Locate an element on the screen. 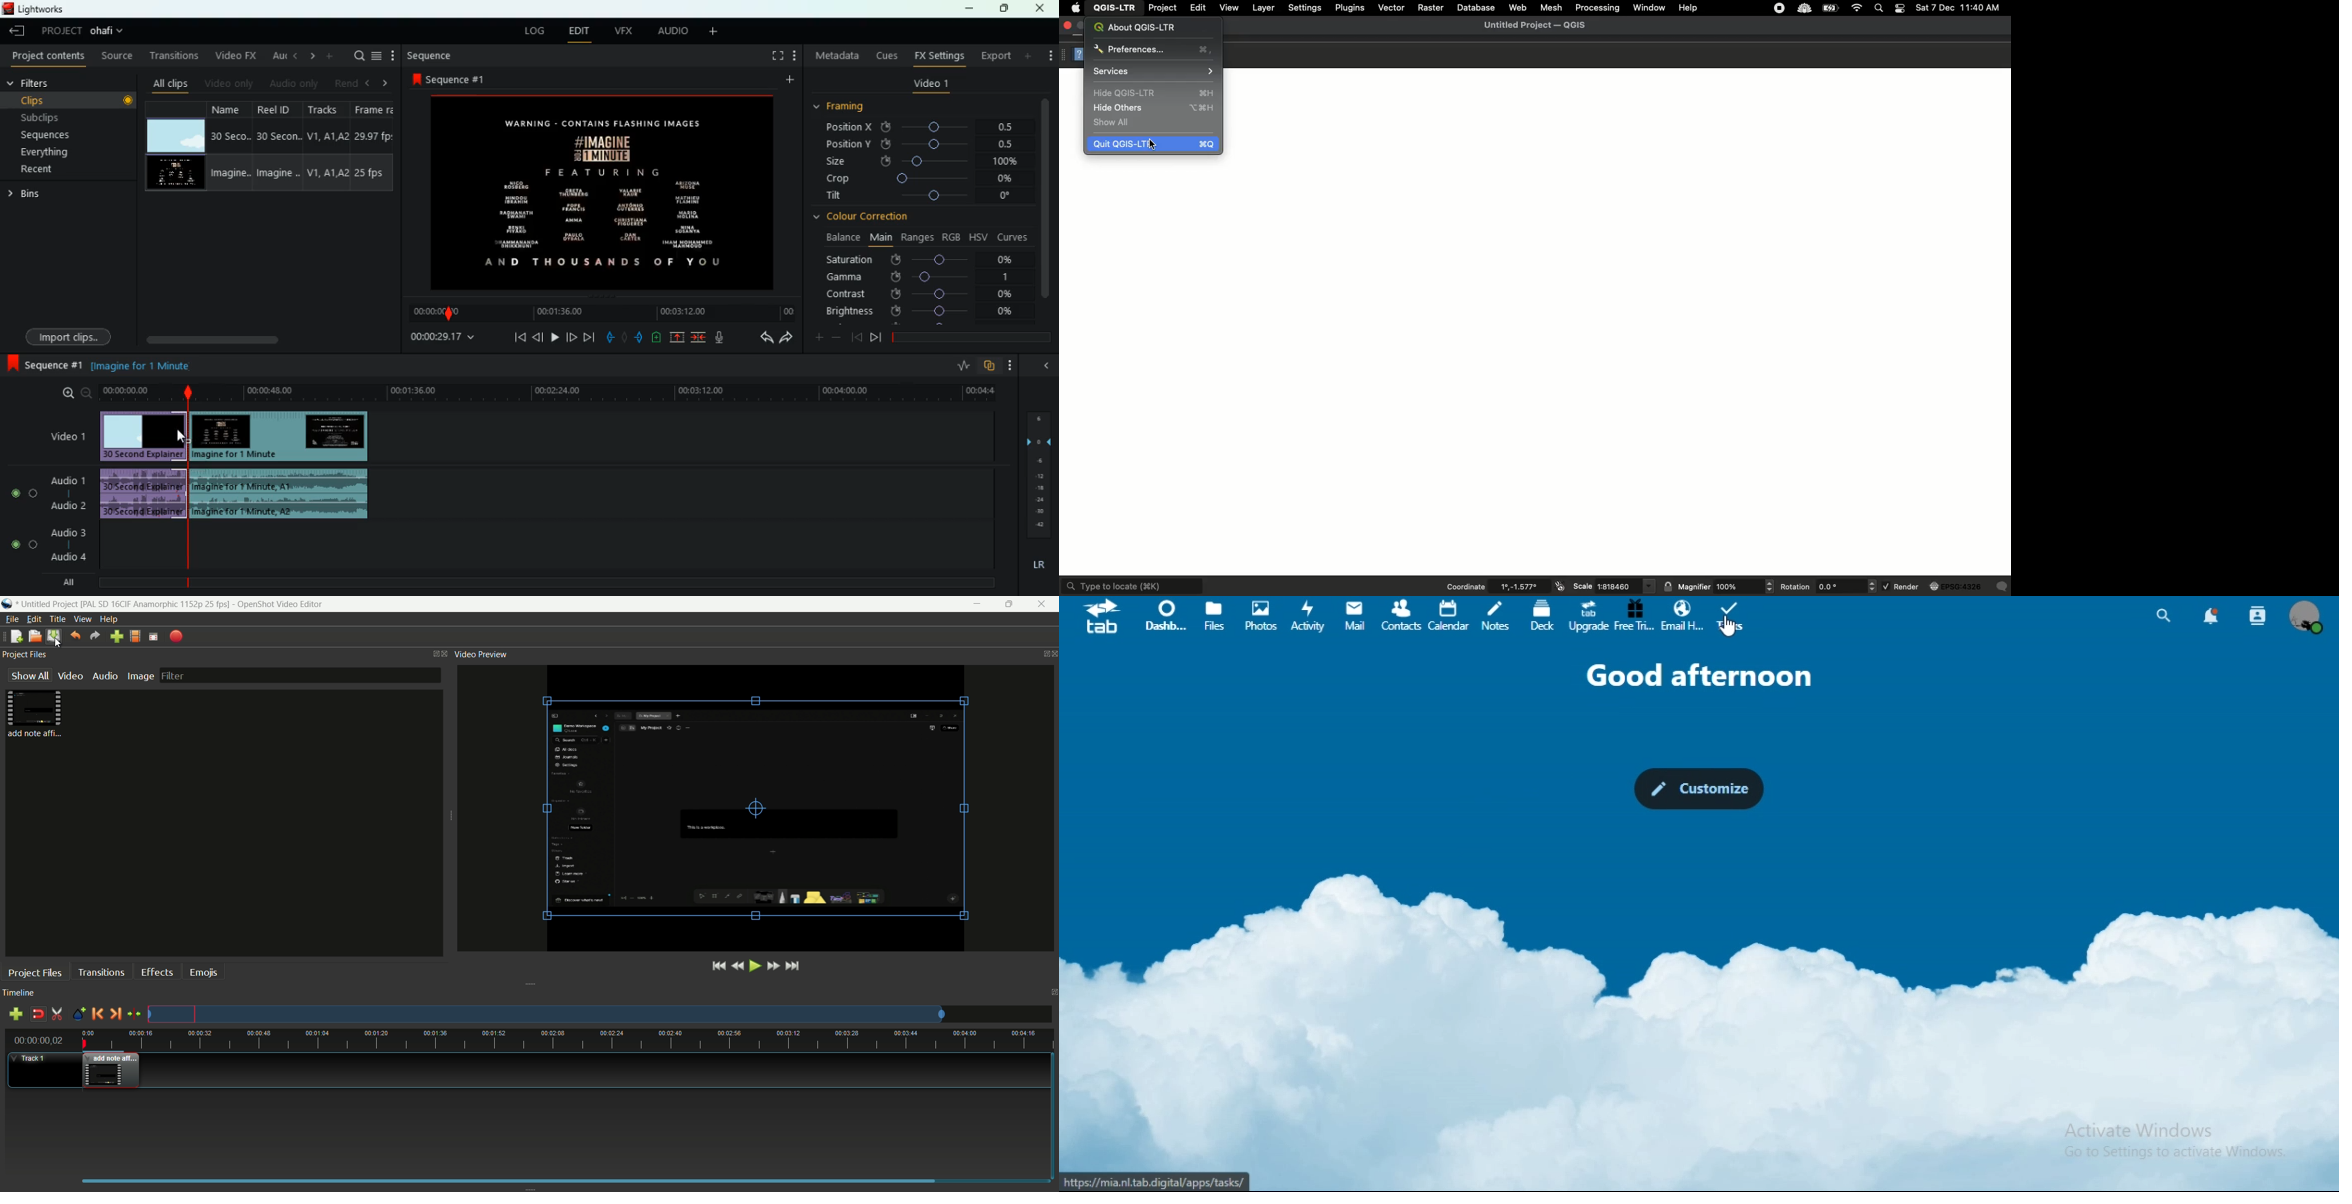  jump to start is located at coordinates (720, 966).